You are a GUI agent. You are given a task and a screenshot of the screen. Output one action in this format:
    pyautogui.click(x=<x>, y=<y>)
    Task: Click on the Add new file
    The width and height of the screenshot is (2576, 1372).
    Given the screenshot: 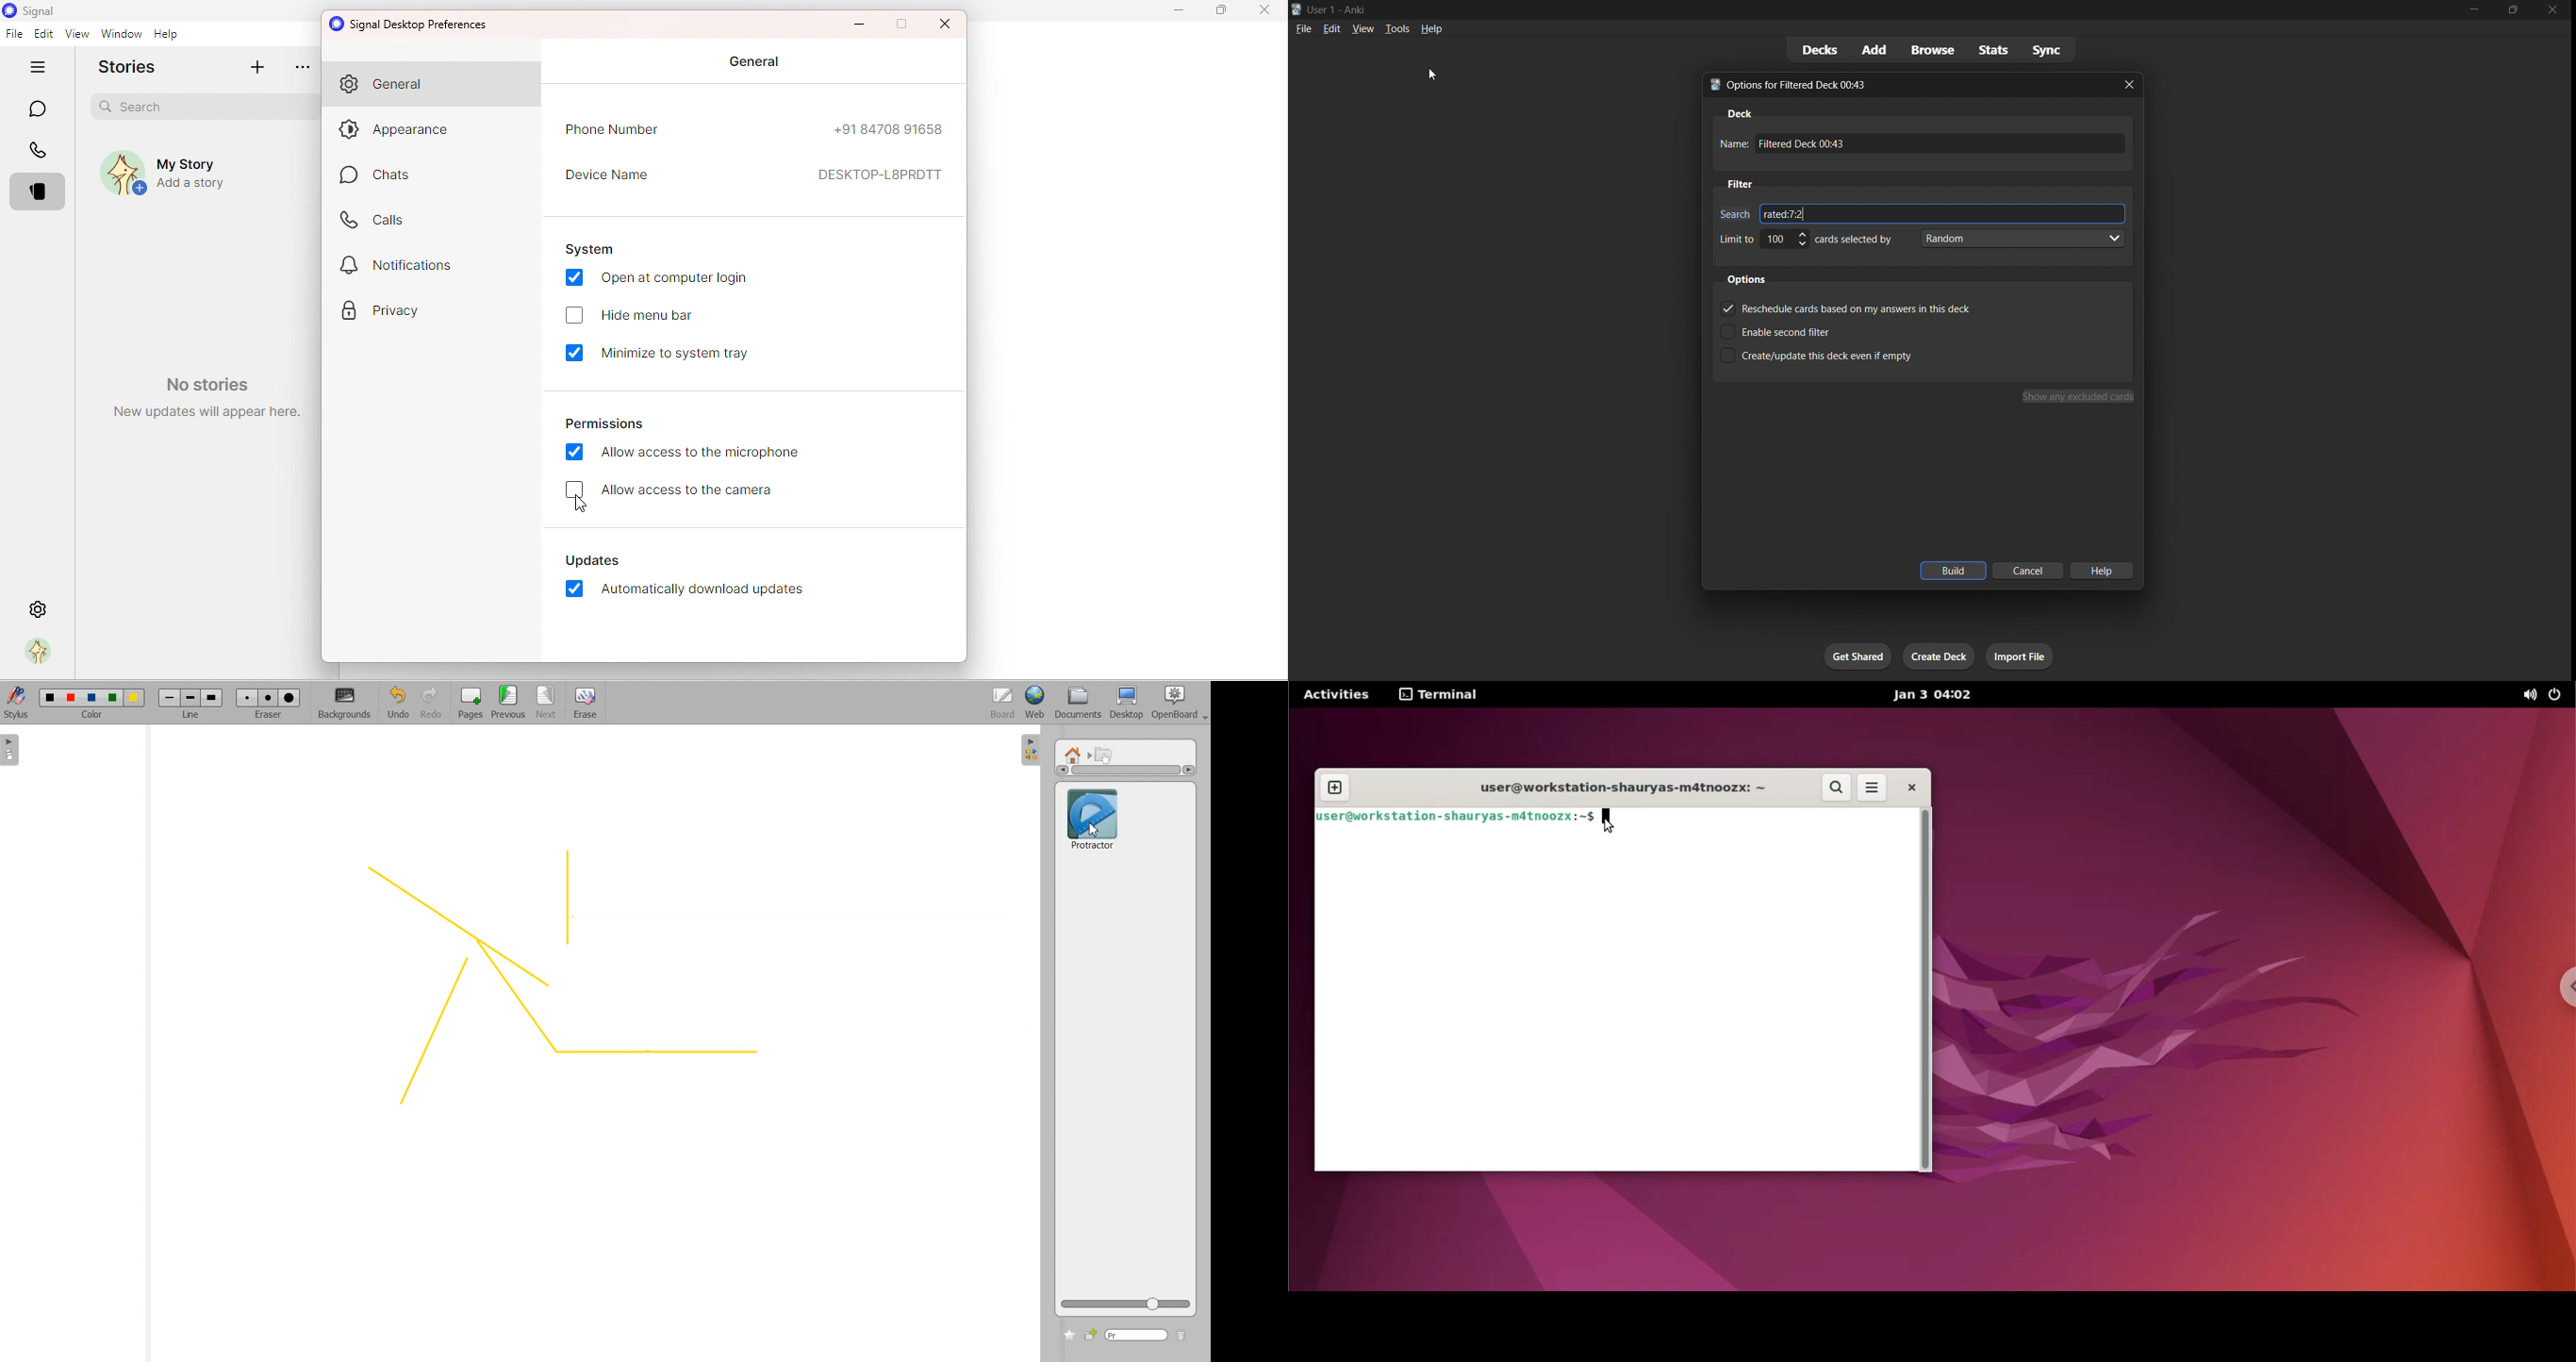 What is the action you would take?
    pyautogui.click(x=1090, y=1335)
    